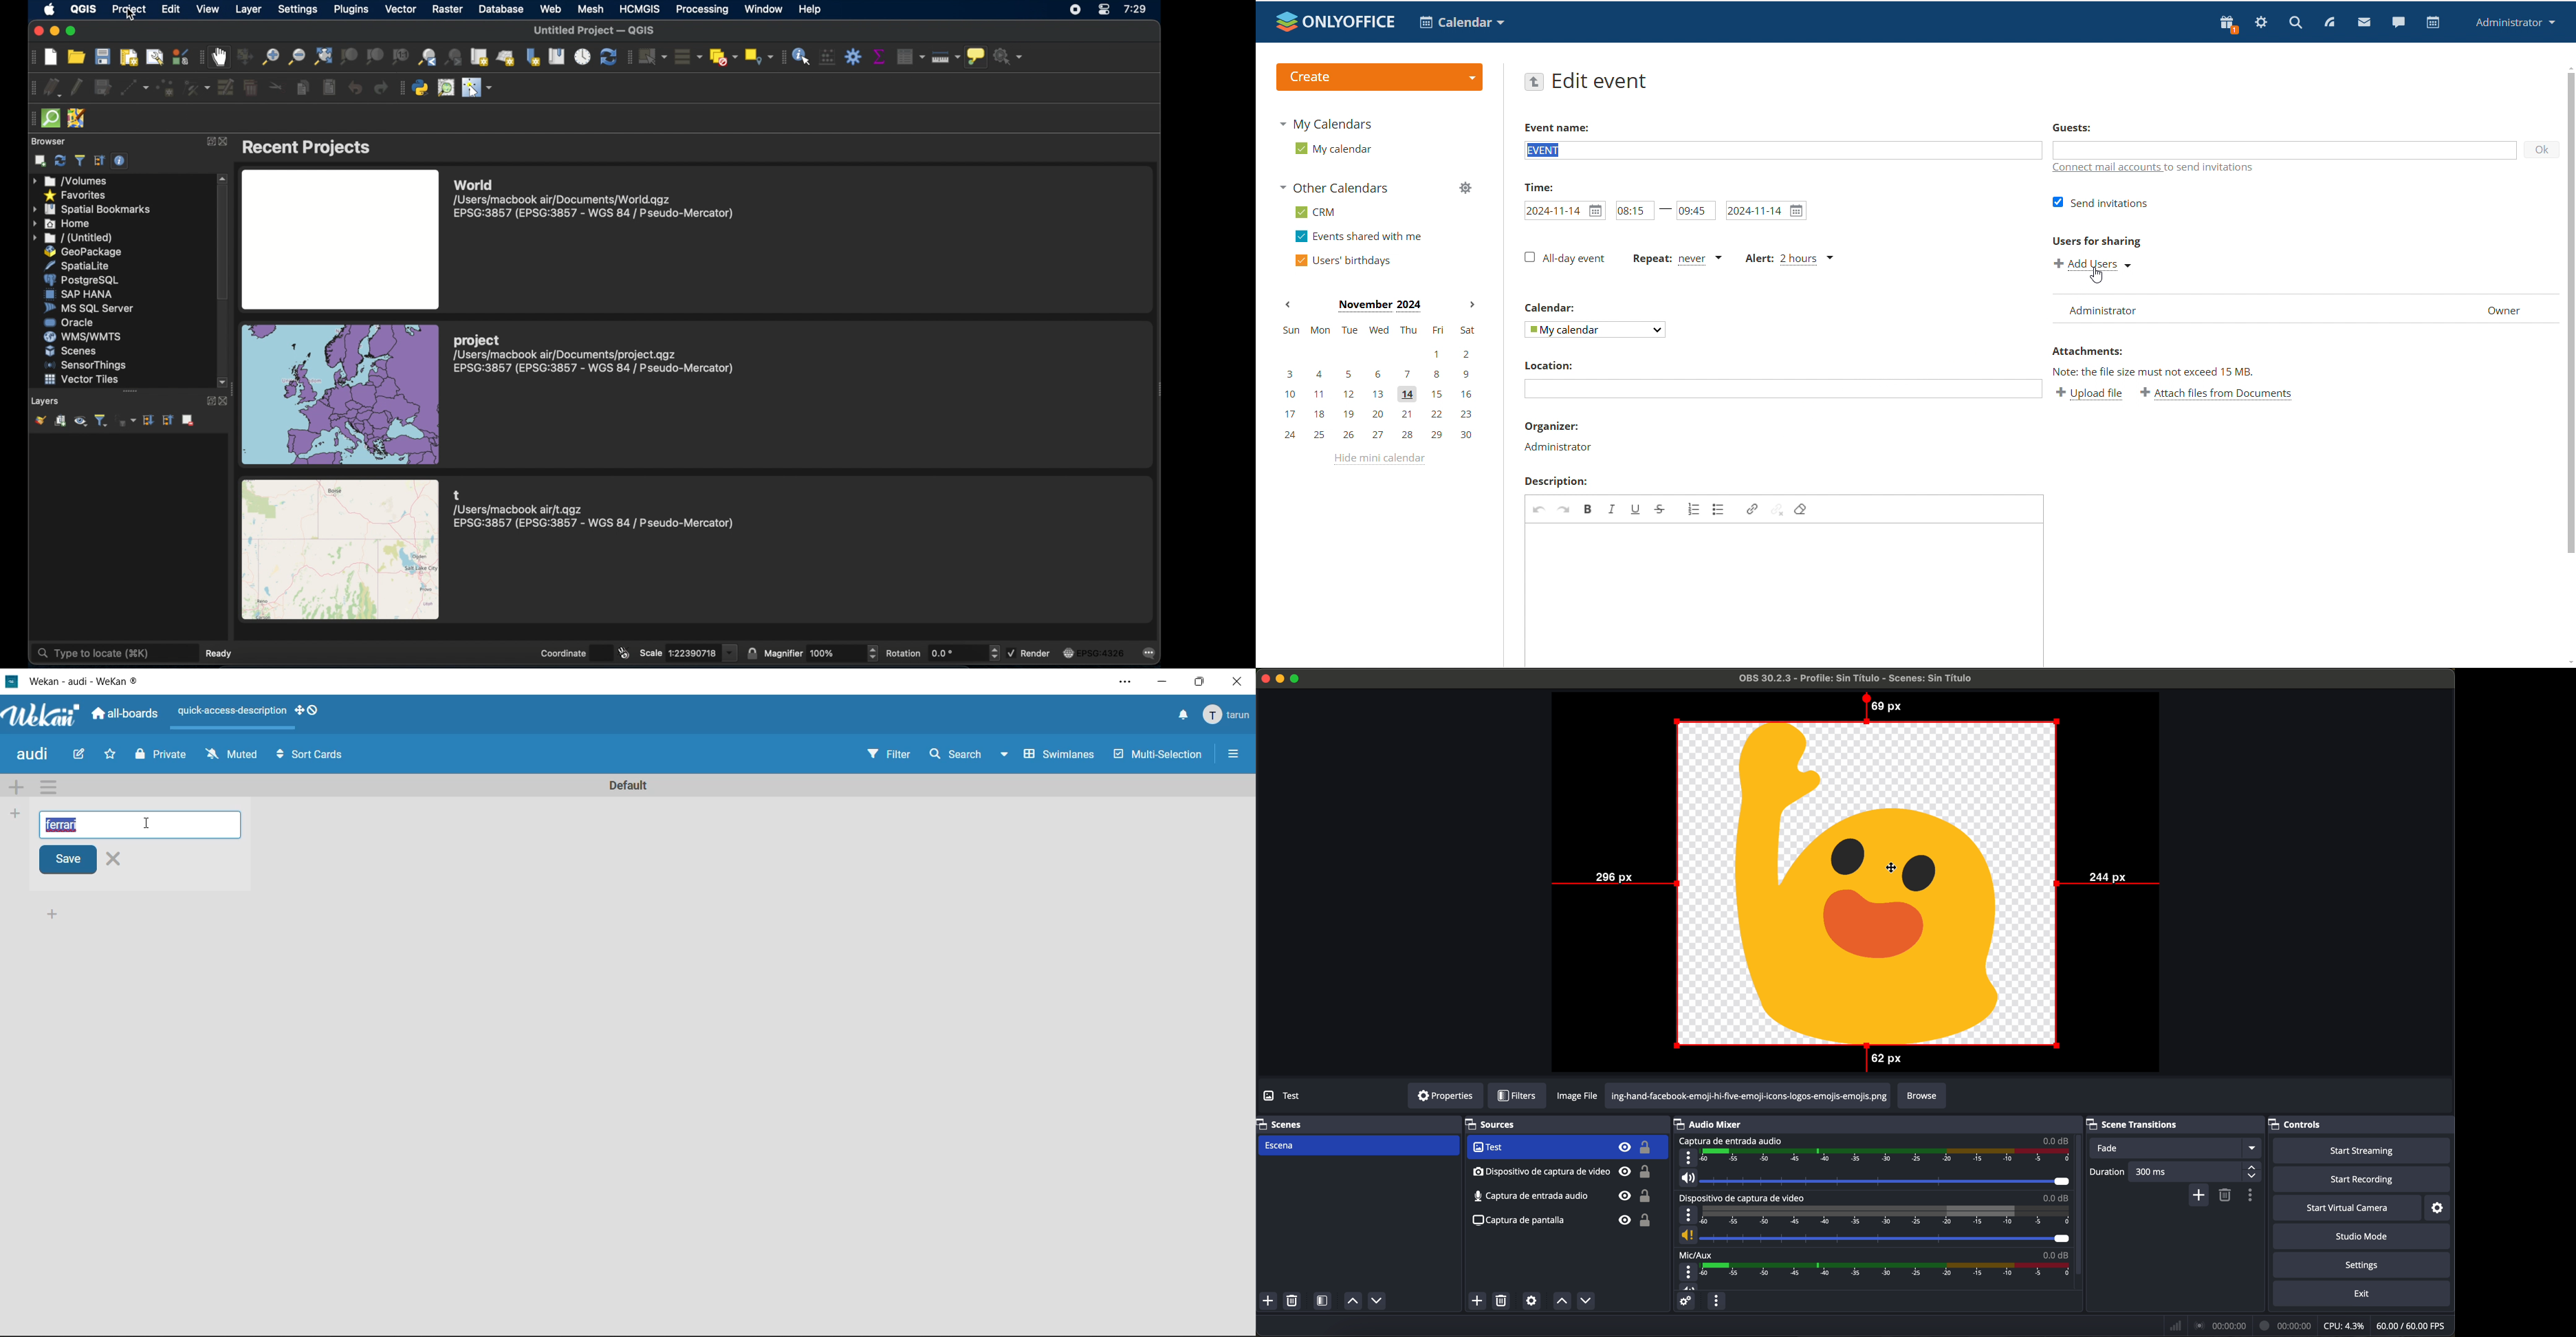  I want to click on filename, so click(1857, 678).